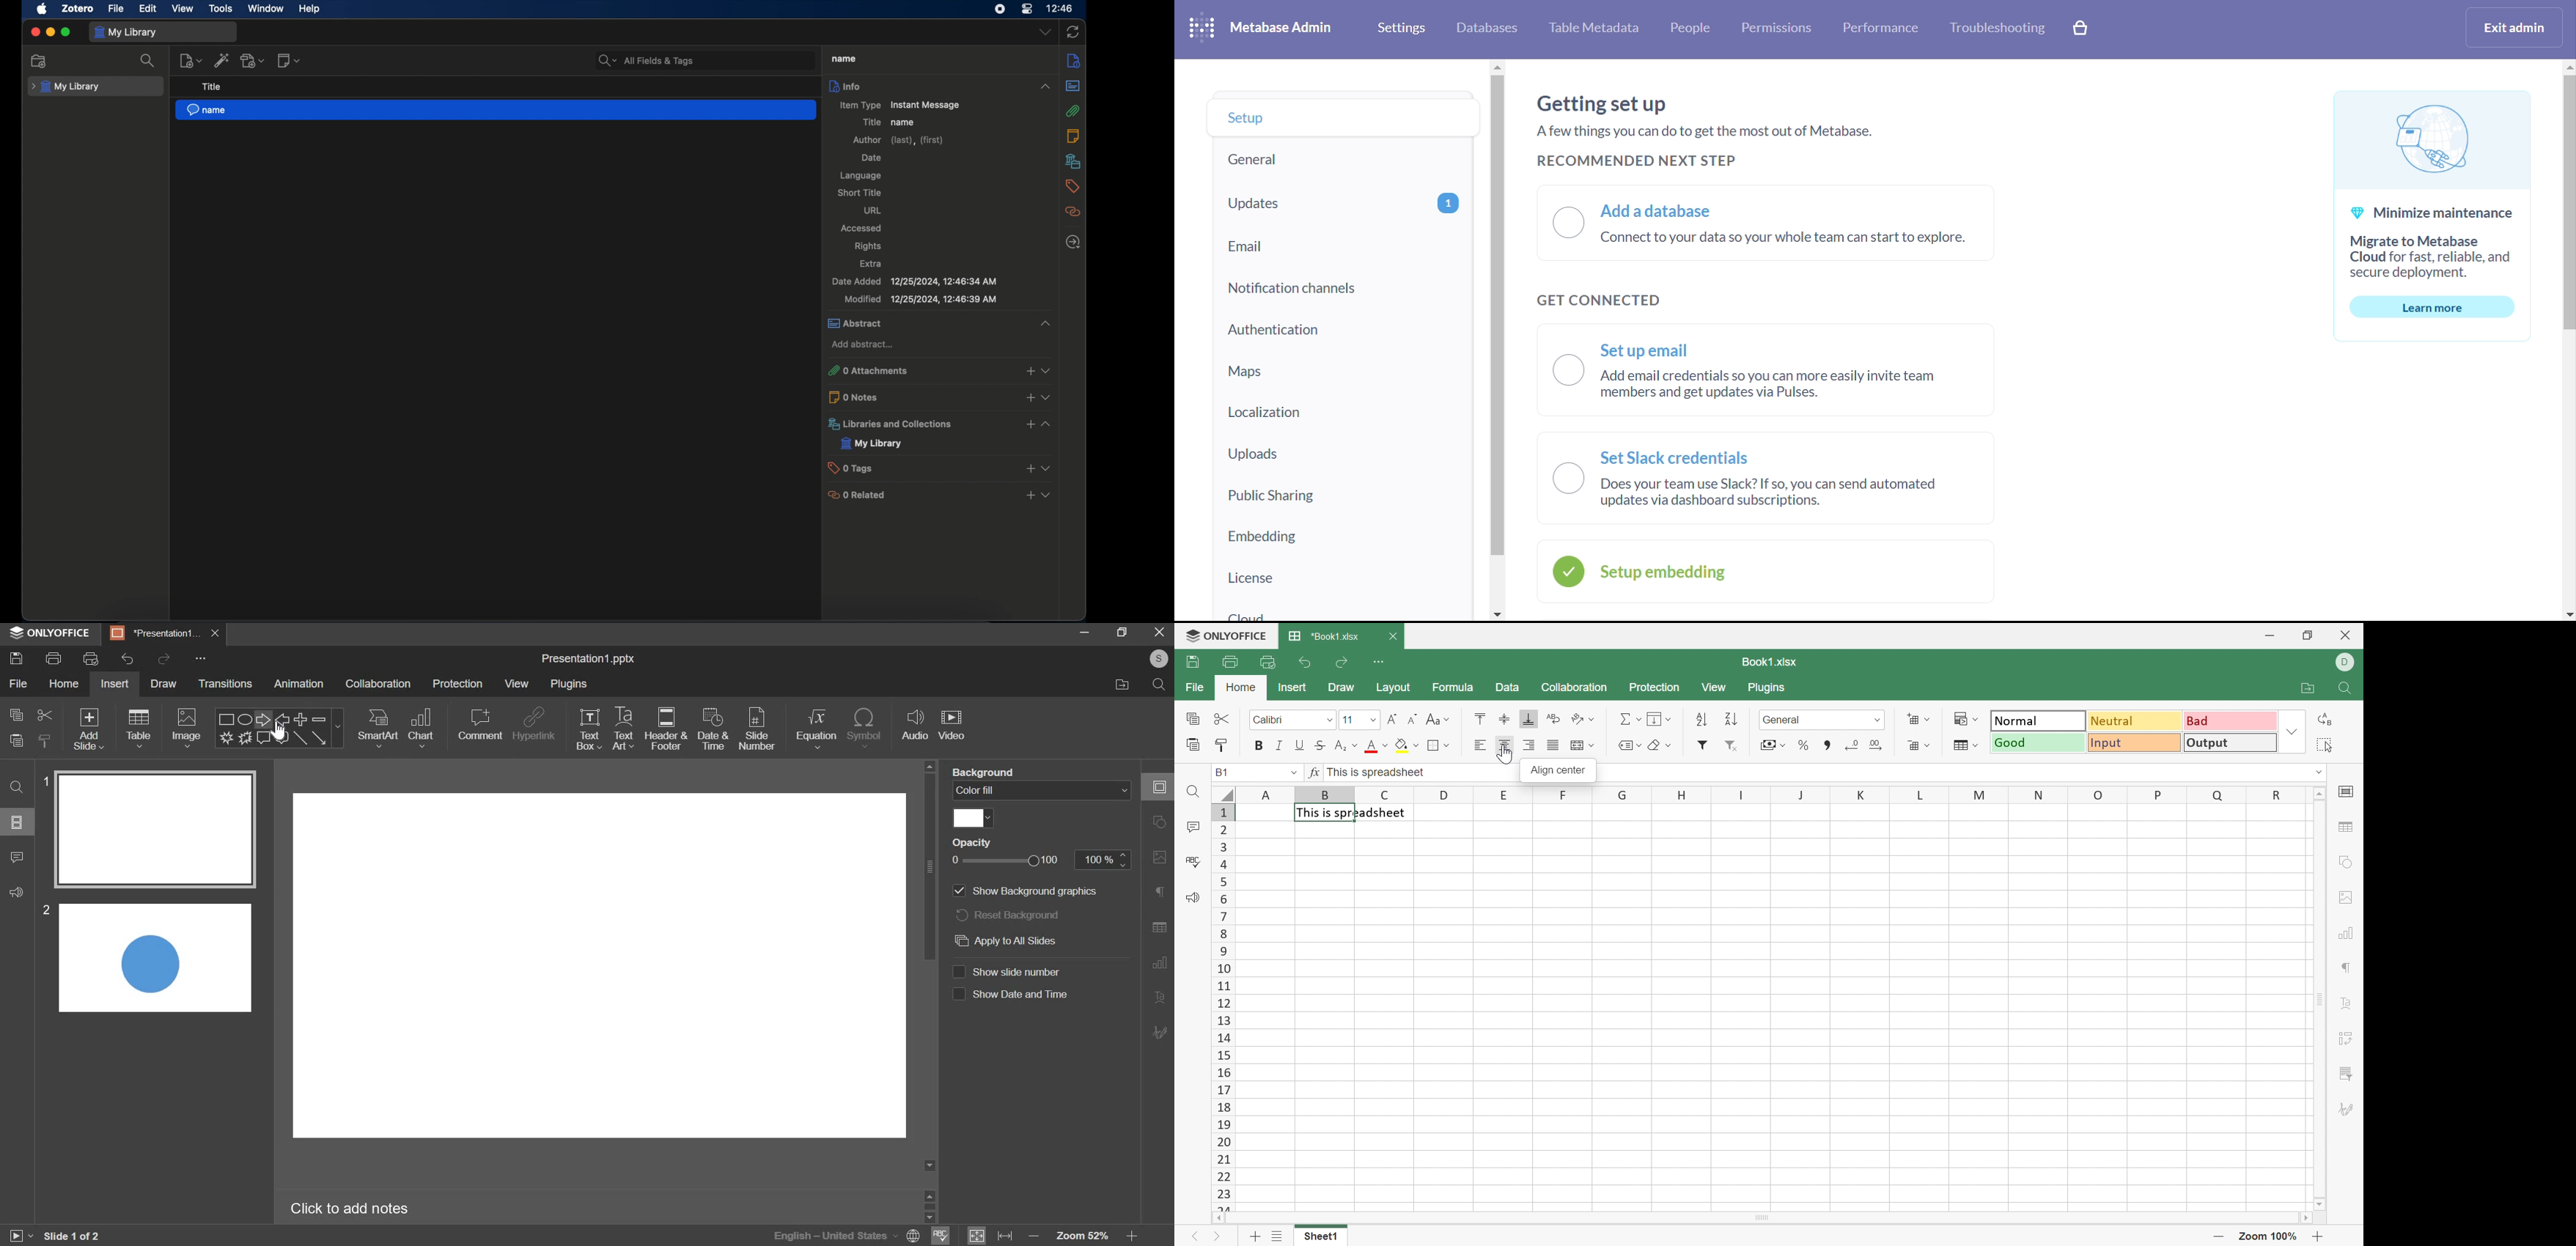 This screenshot has width=2576, height=1260. What do you see at coordinates (45, 715) in the screenshot?
I see `cut` at bounding box center [45, 715].